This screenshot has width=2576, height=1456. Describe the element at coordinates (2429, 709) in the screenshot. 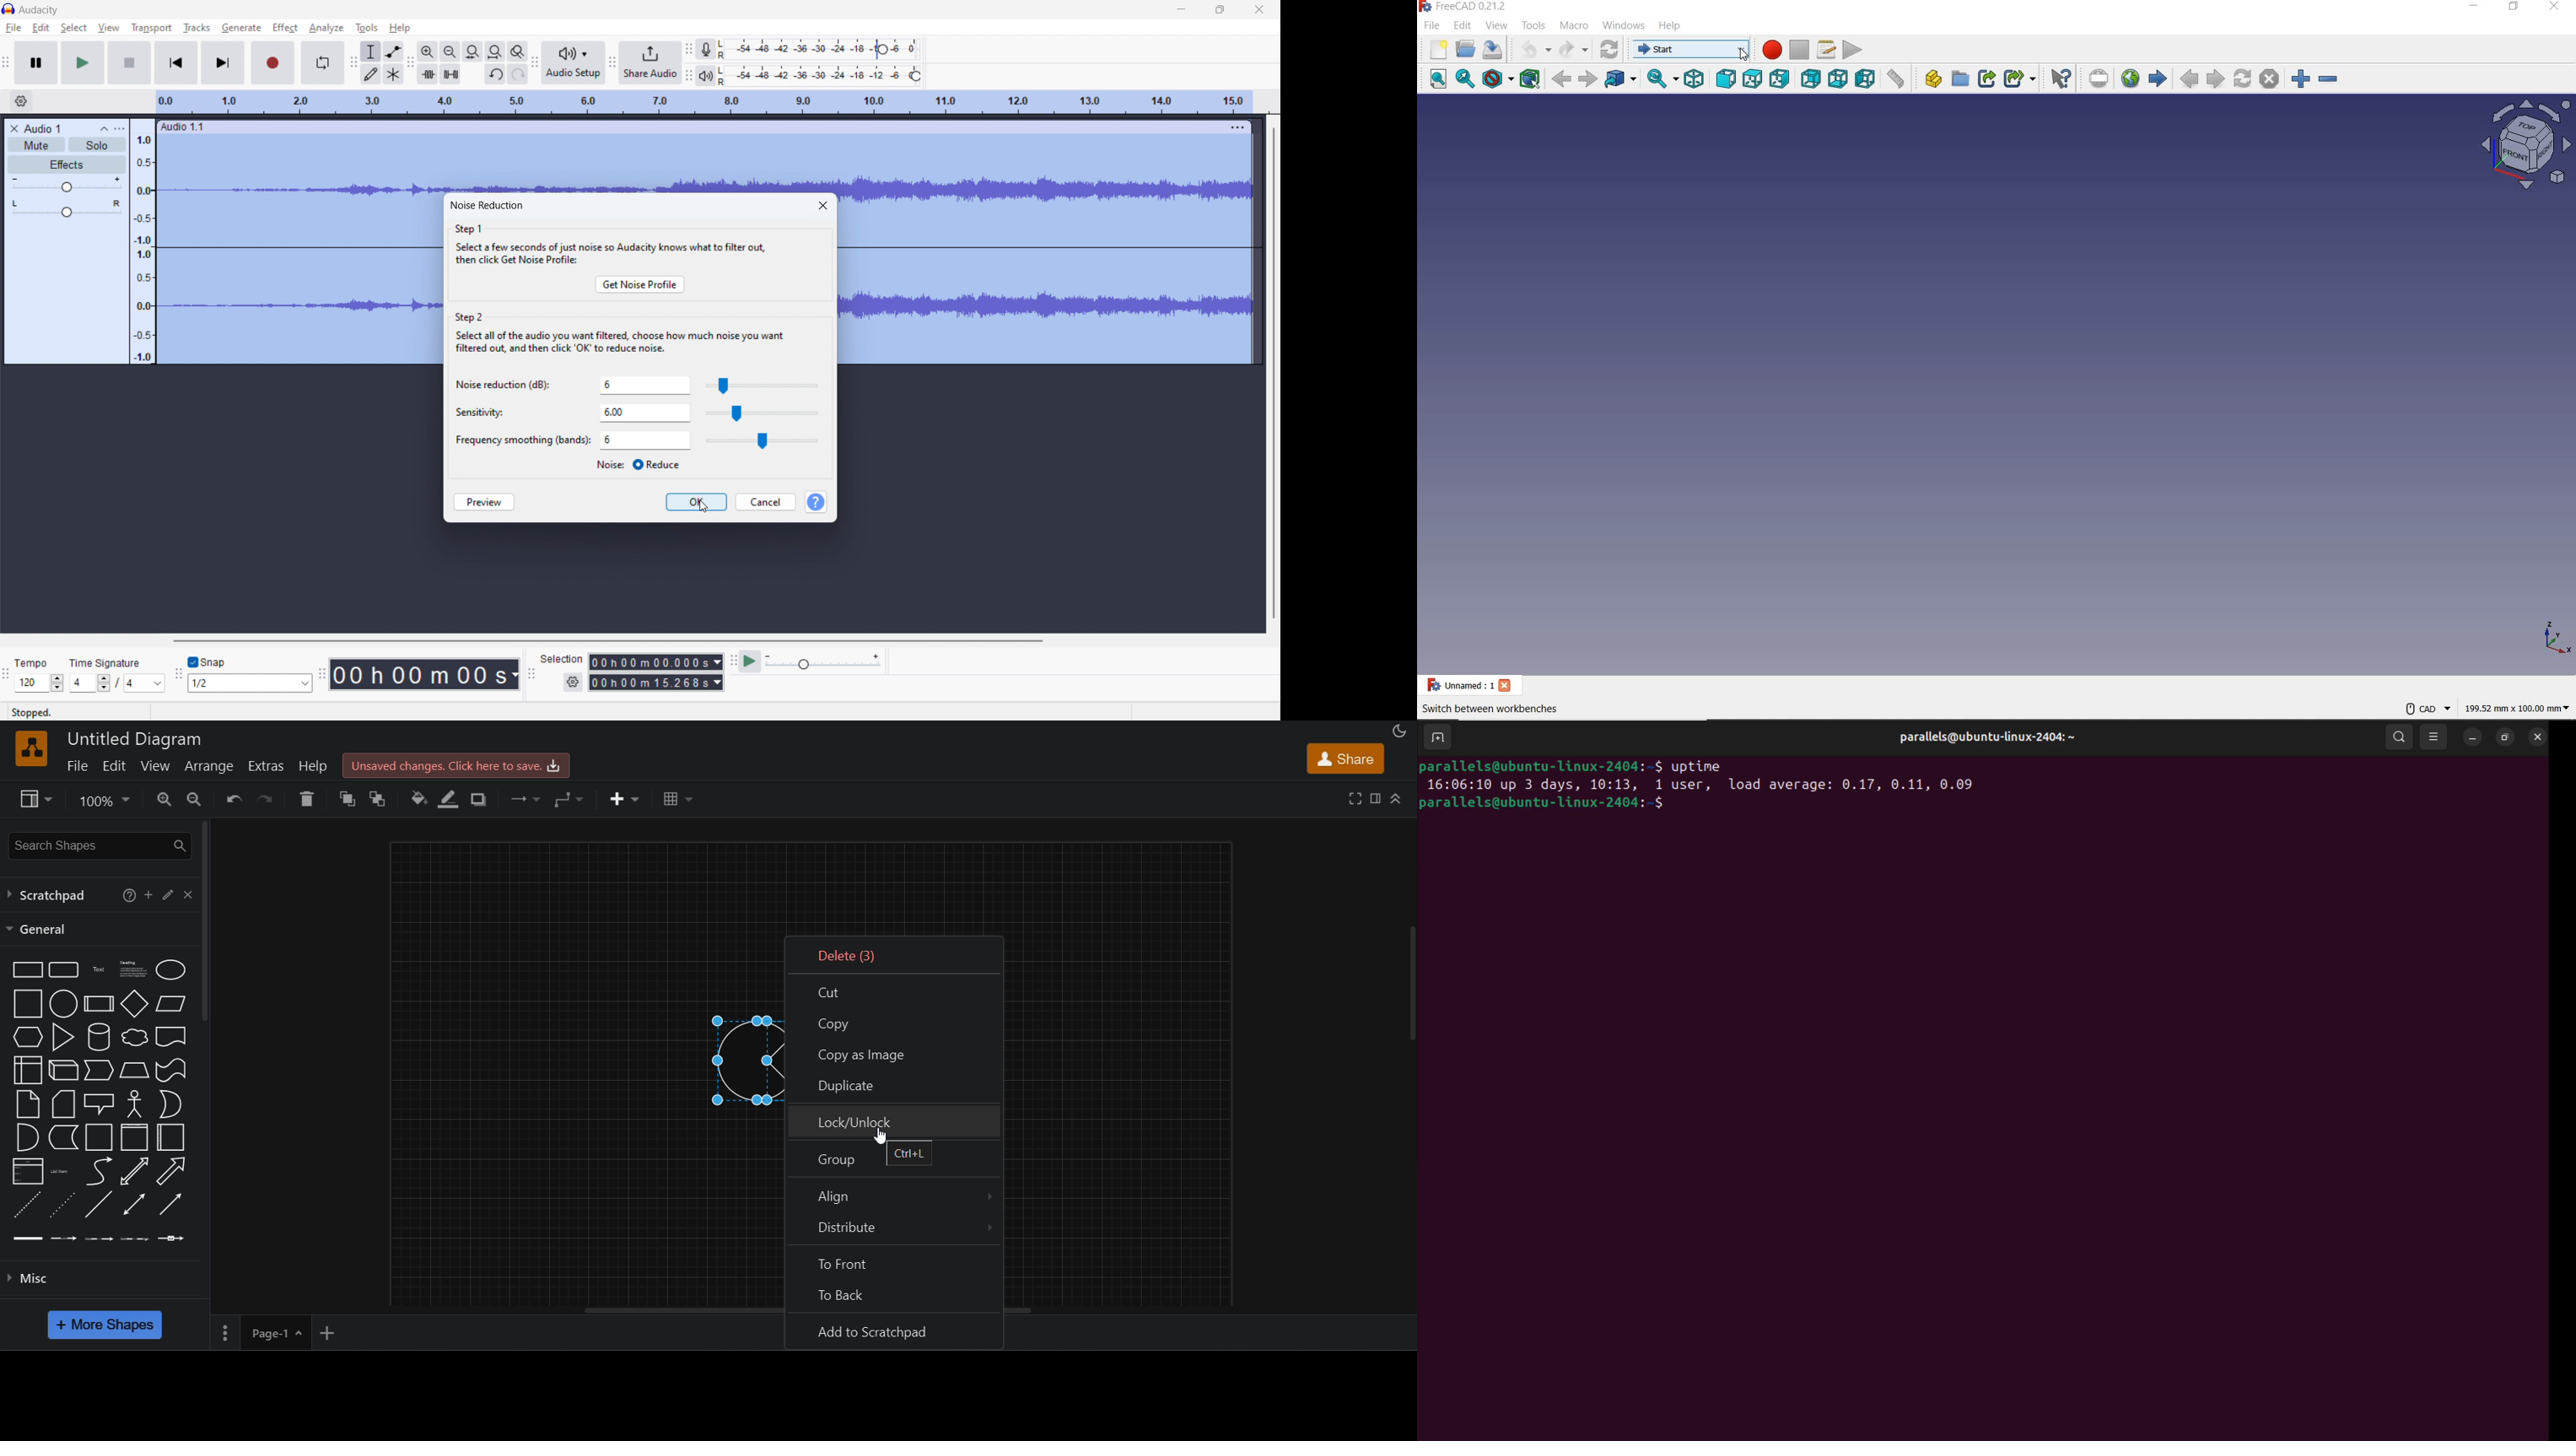

I see `CAD NAVIGATION STYLE` at that location.